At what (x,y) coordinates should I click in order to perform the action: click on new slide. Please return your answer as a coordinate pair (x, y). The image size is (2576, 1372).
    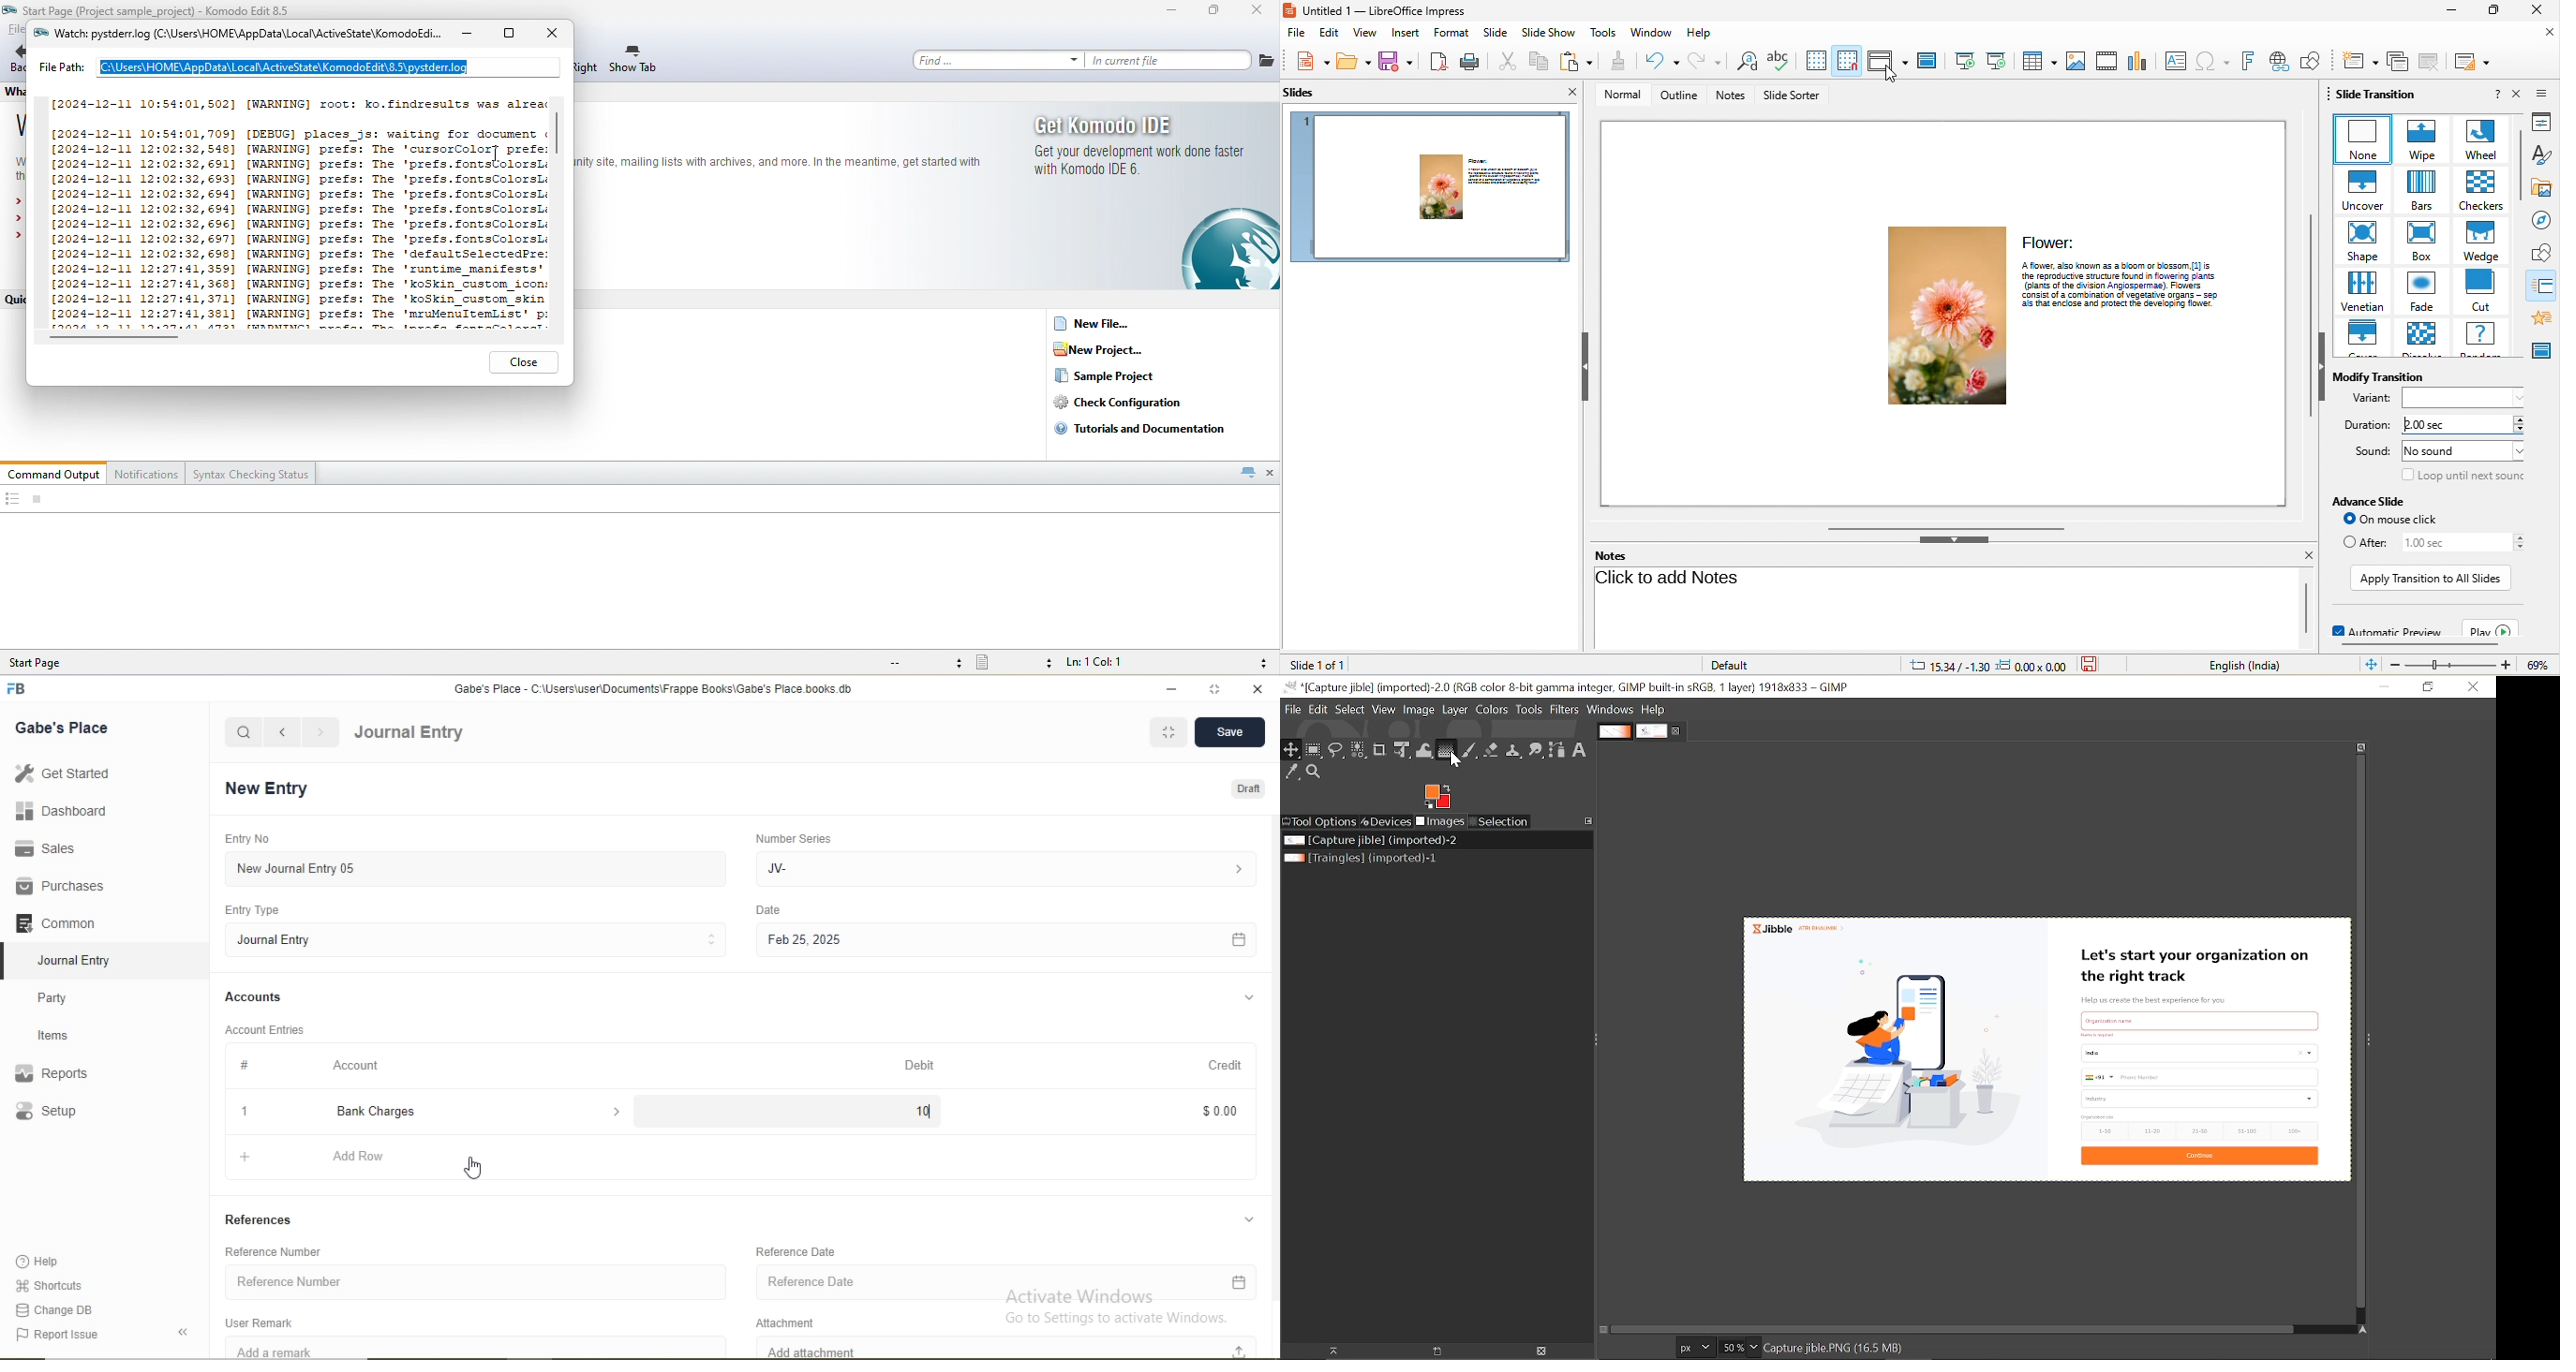
    Looking at the image, I should click on (2357, 60).